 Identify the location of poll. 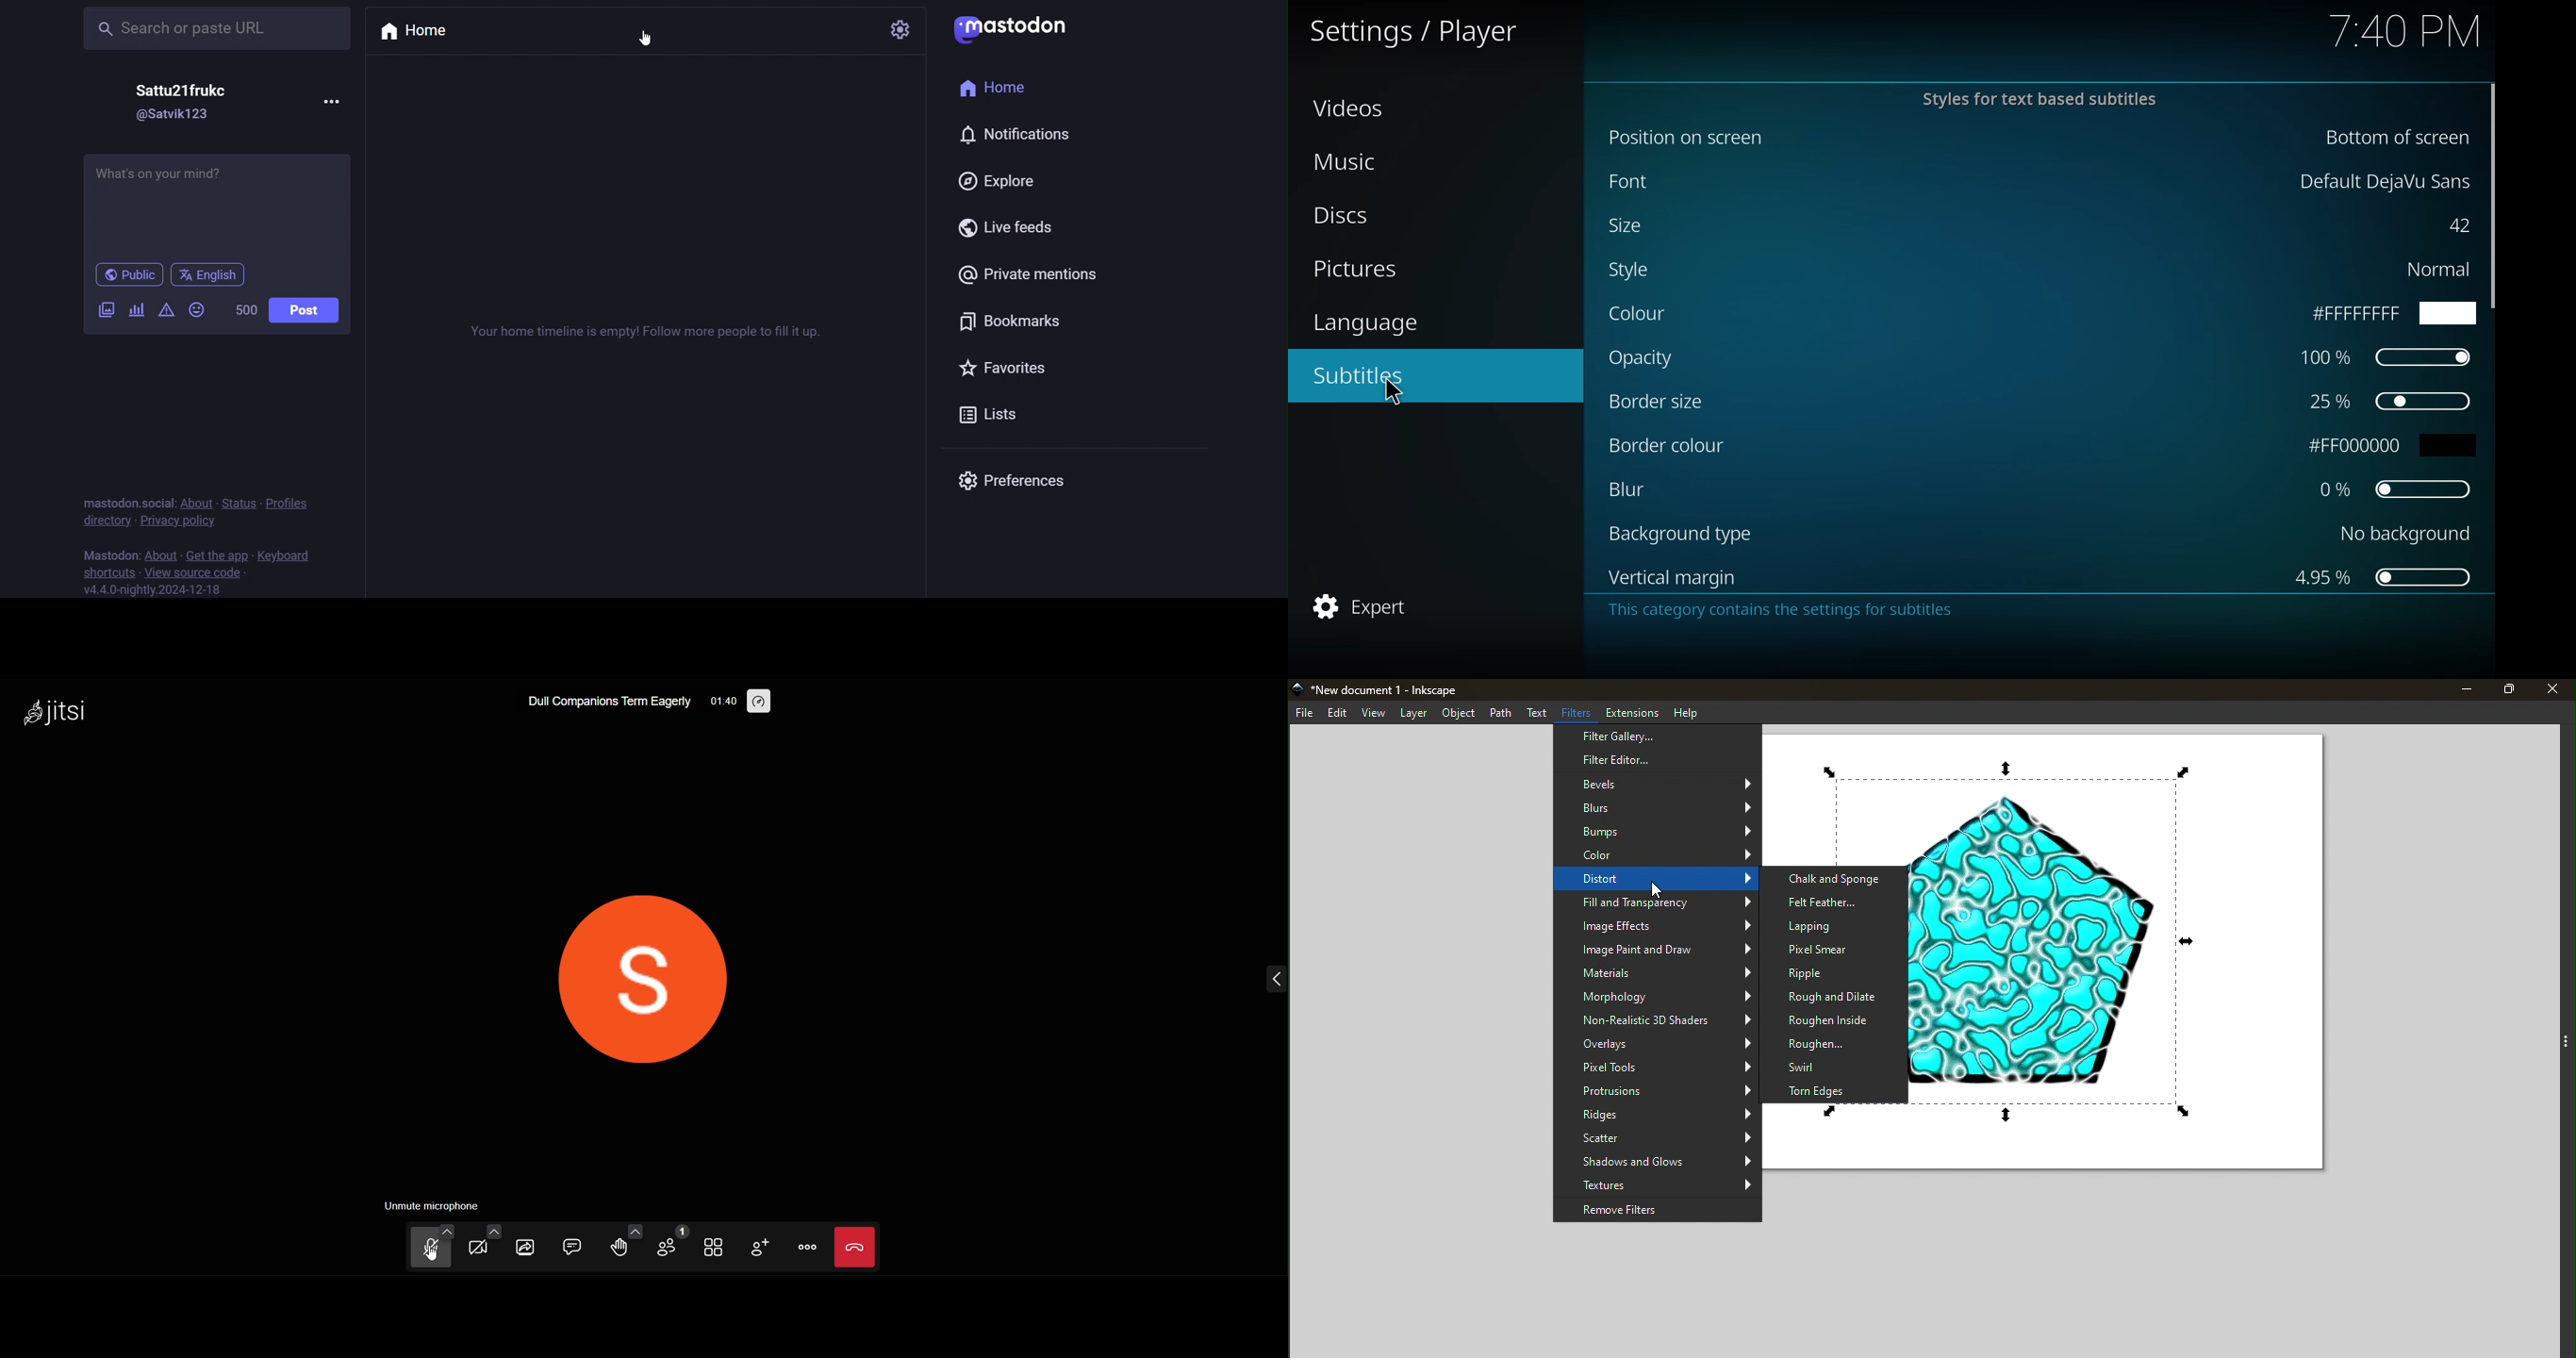
(135, 312).